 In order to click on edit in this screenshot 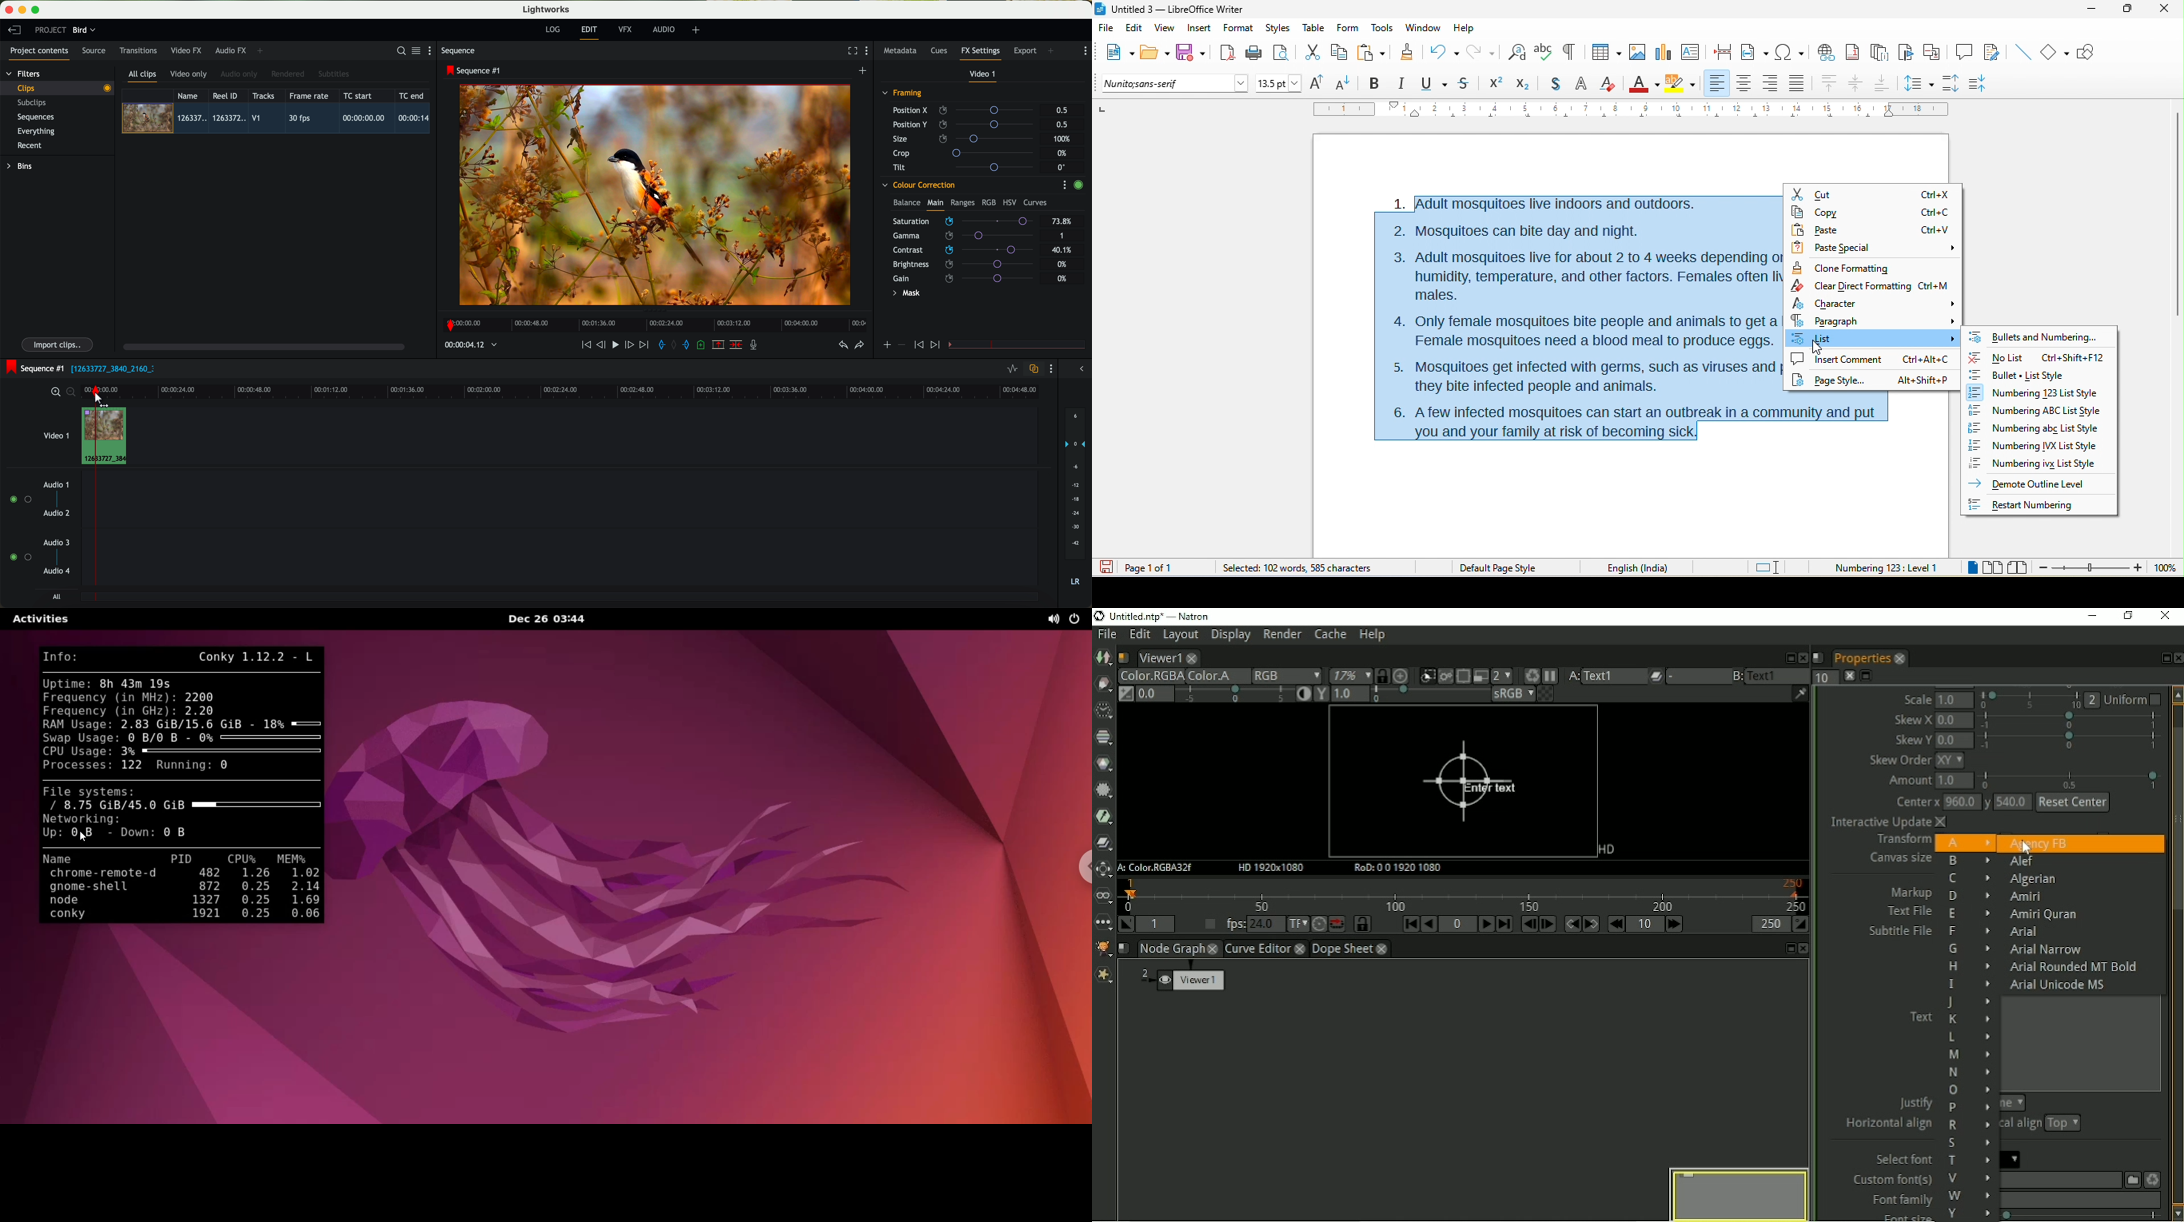, I will do `click(1134, 29)`.